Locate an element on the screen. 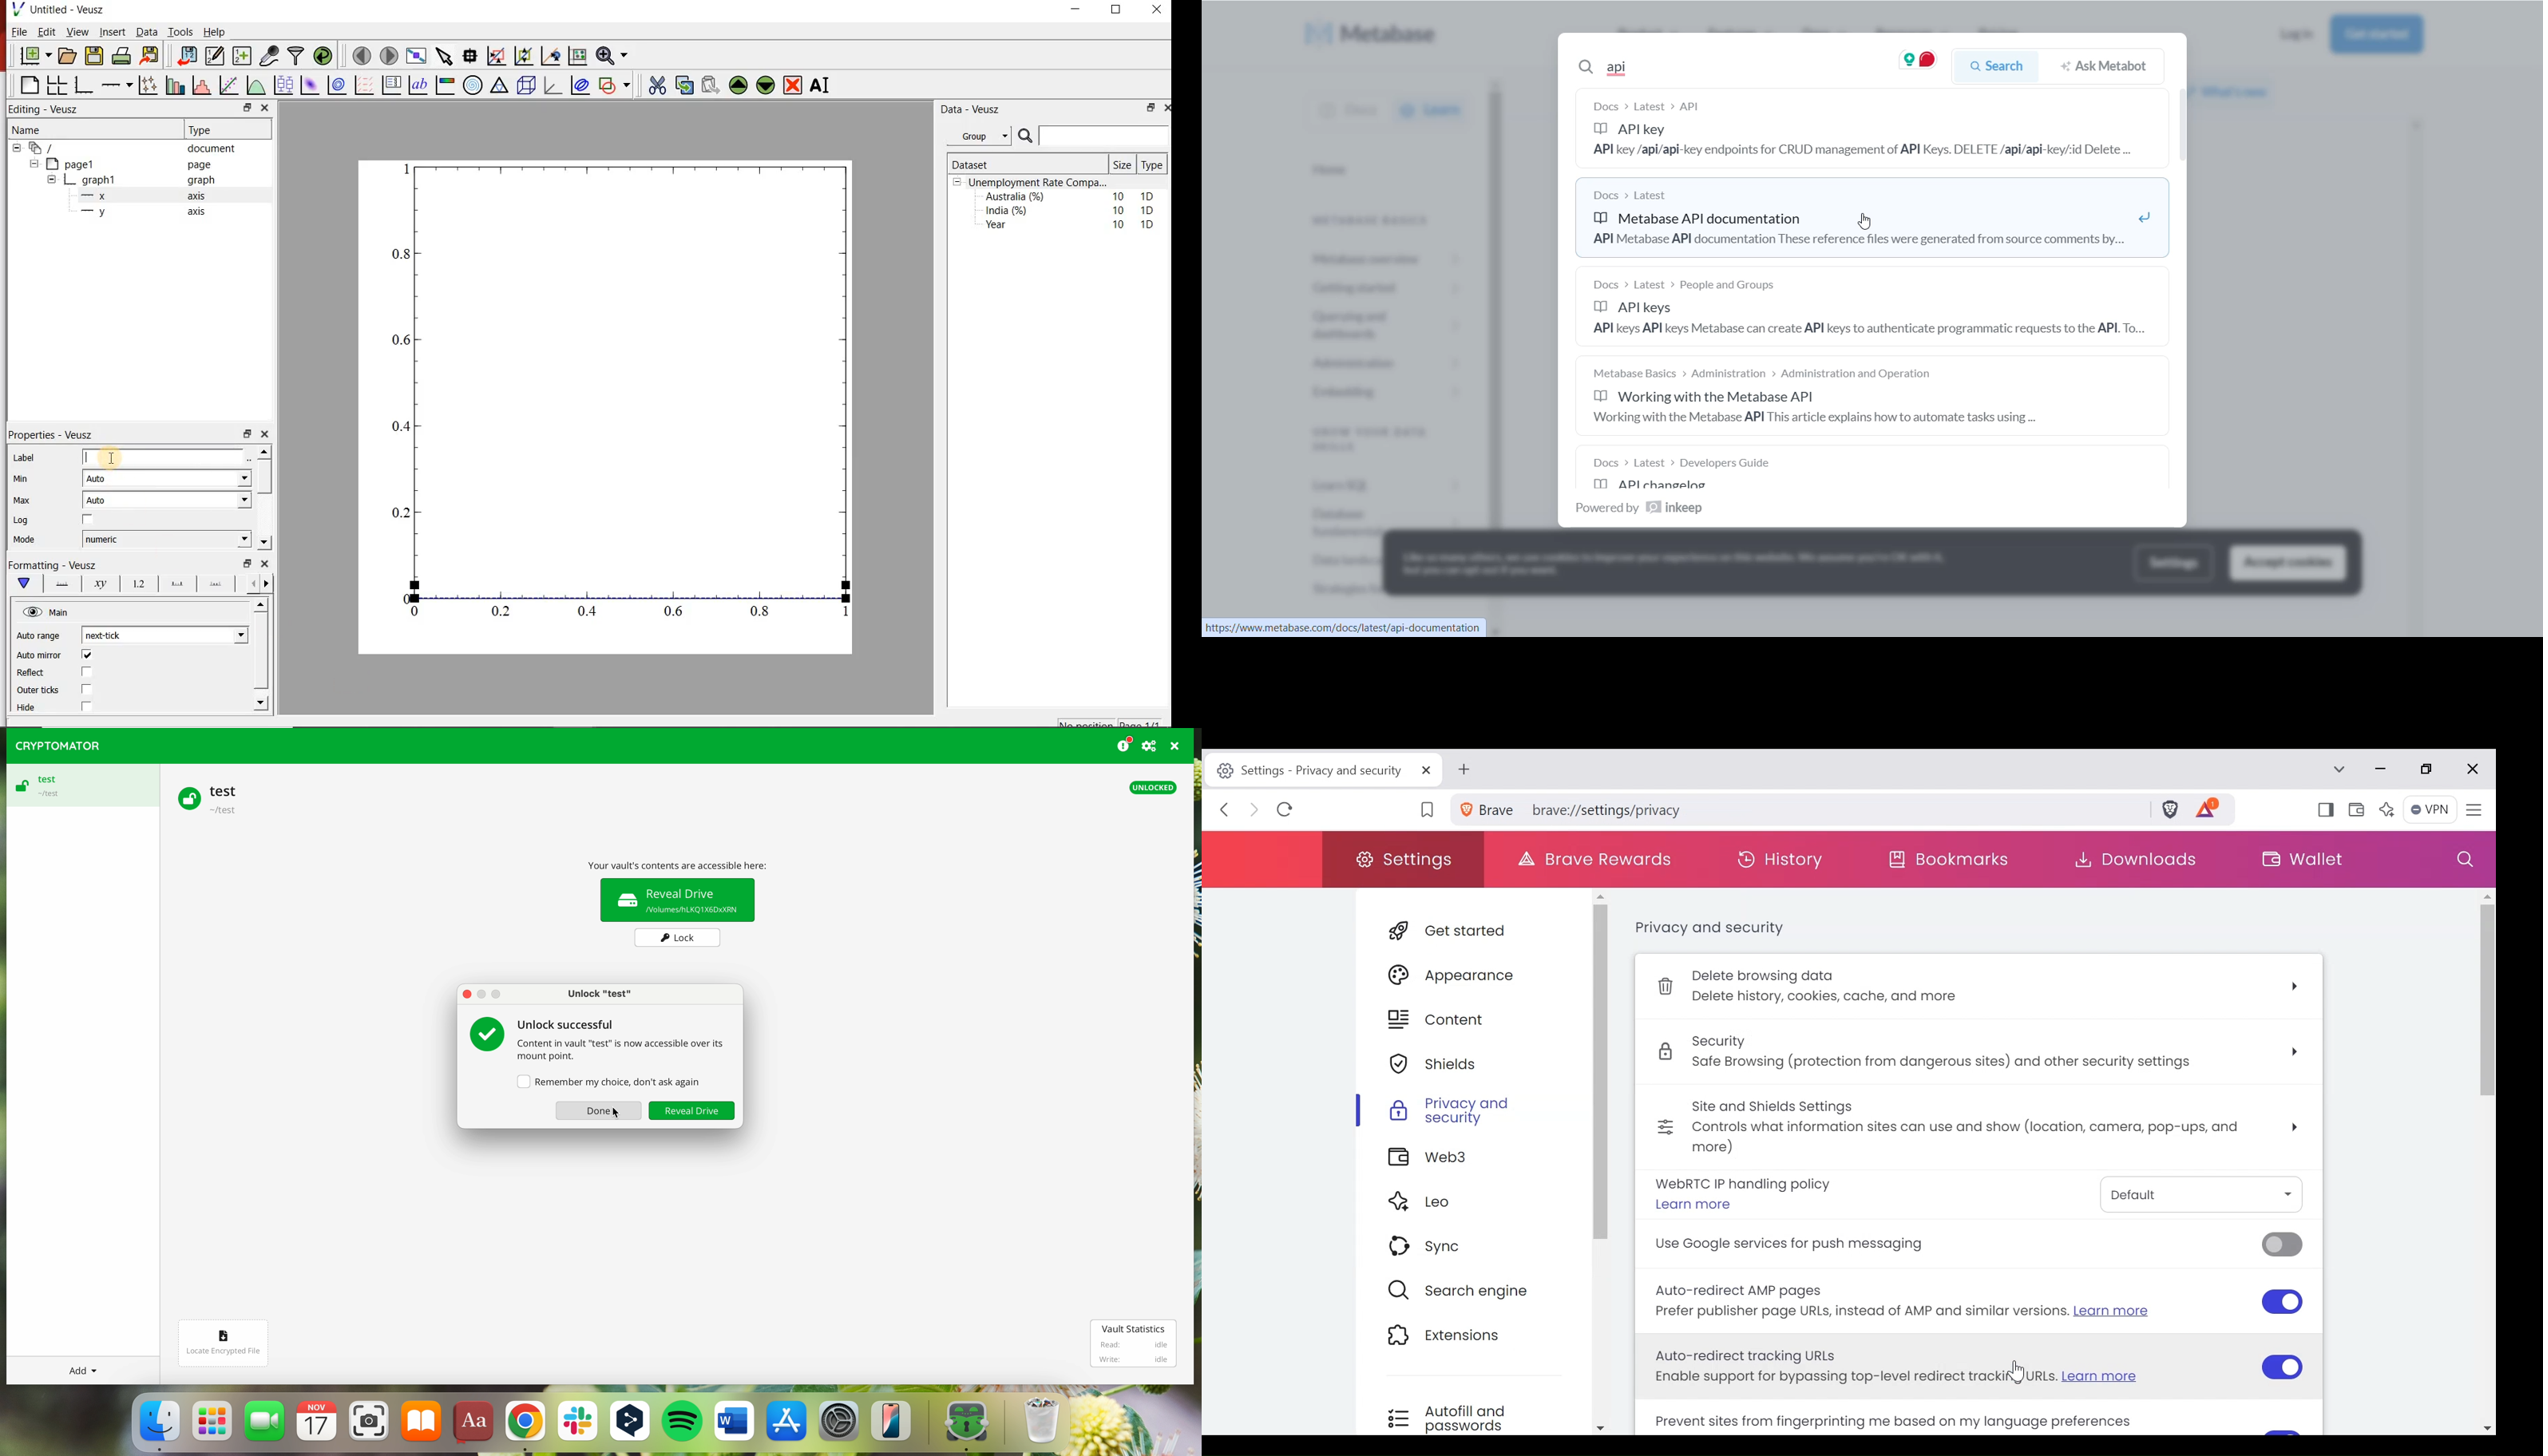 The height and width of the screenshot is (1456, 2548). Extensions is located at coordinates (1466, 1337).